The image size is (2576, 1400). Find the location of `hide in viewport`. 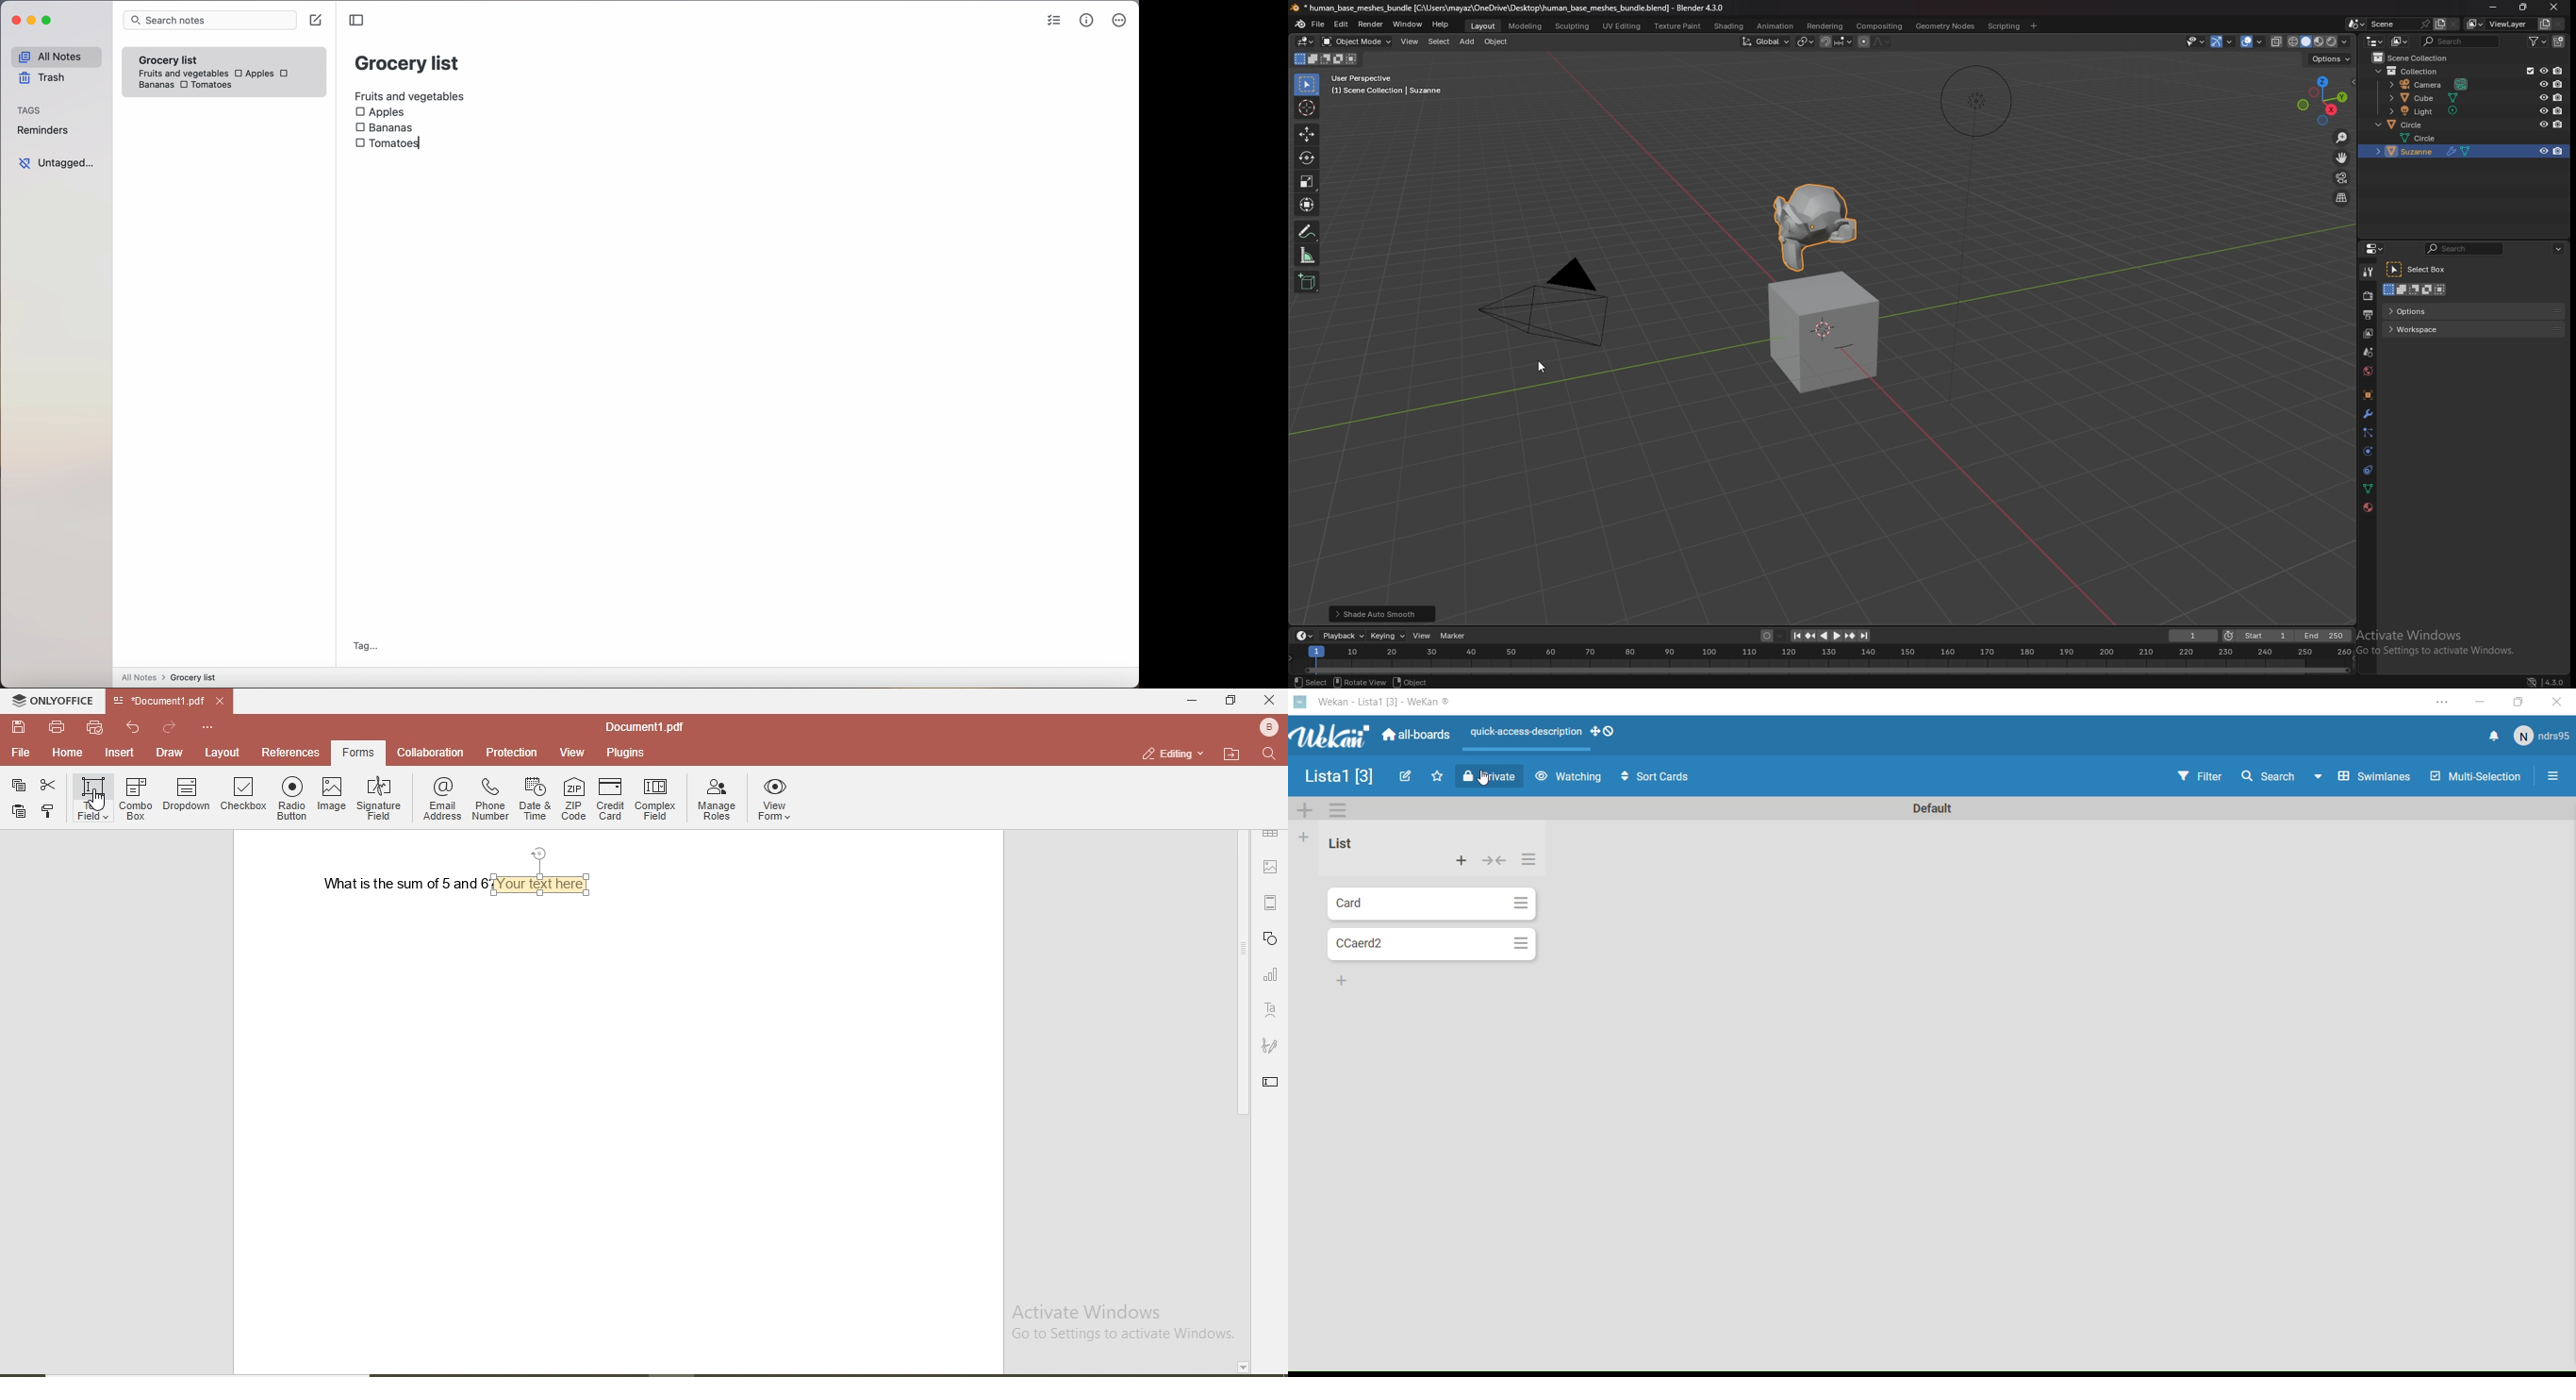

hide in viewport is located at coordinates (2544, 123).